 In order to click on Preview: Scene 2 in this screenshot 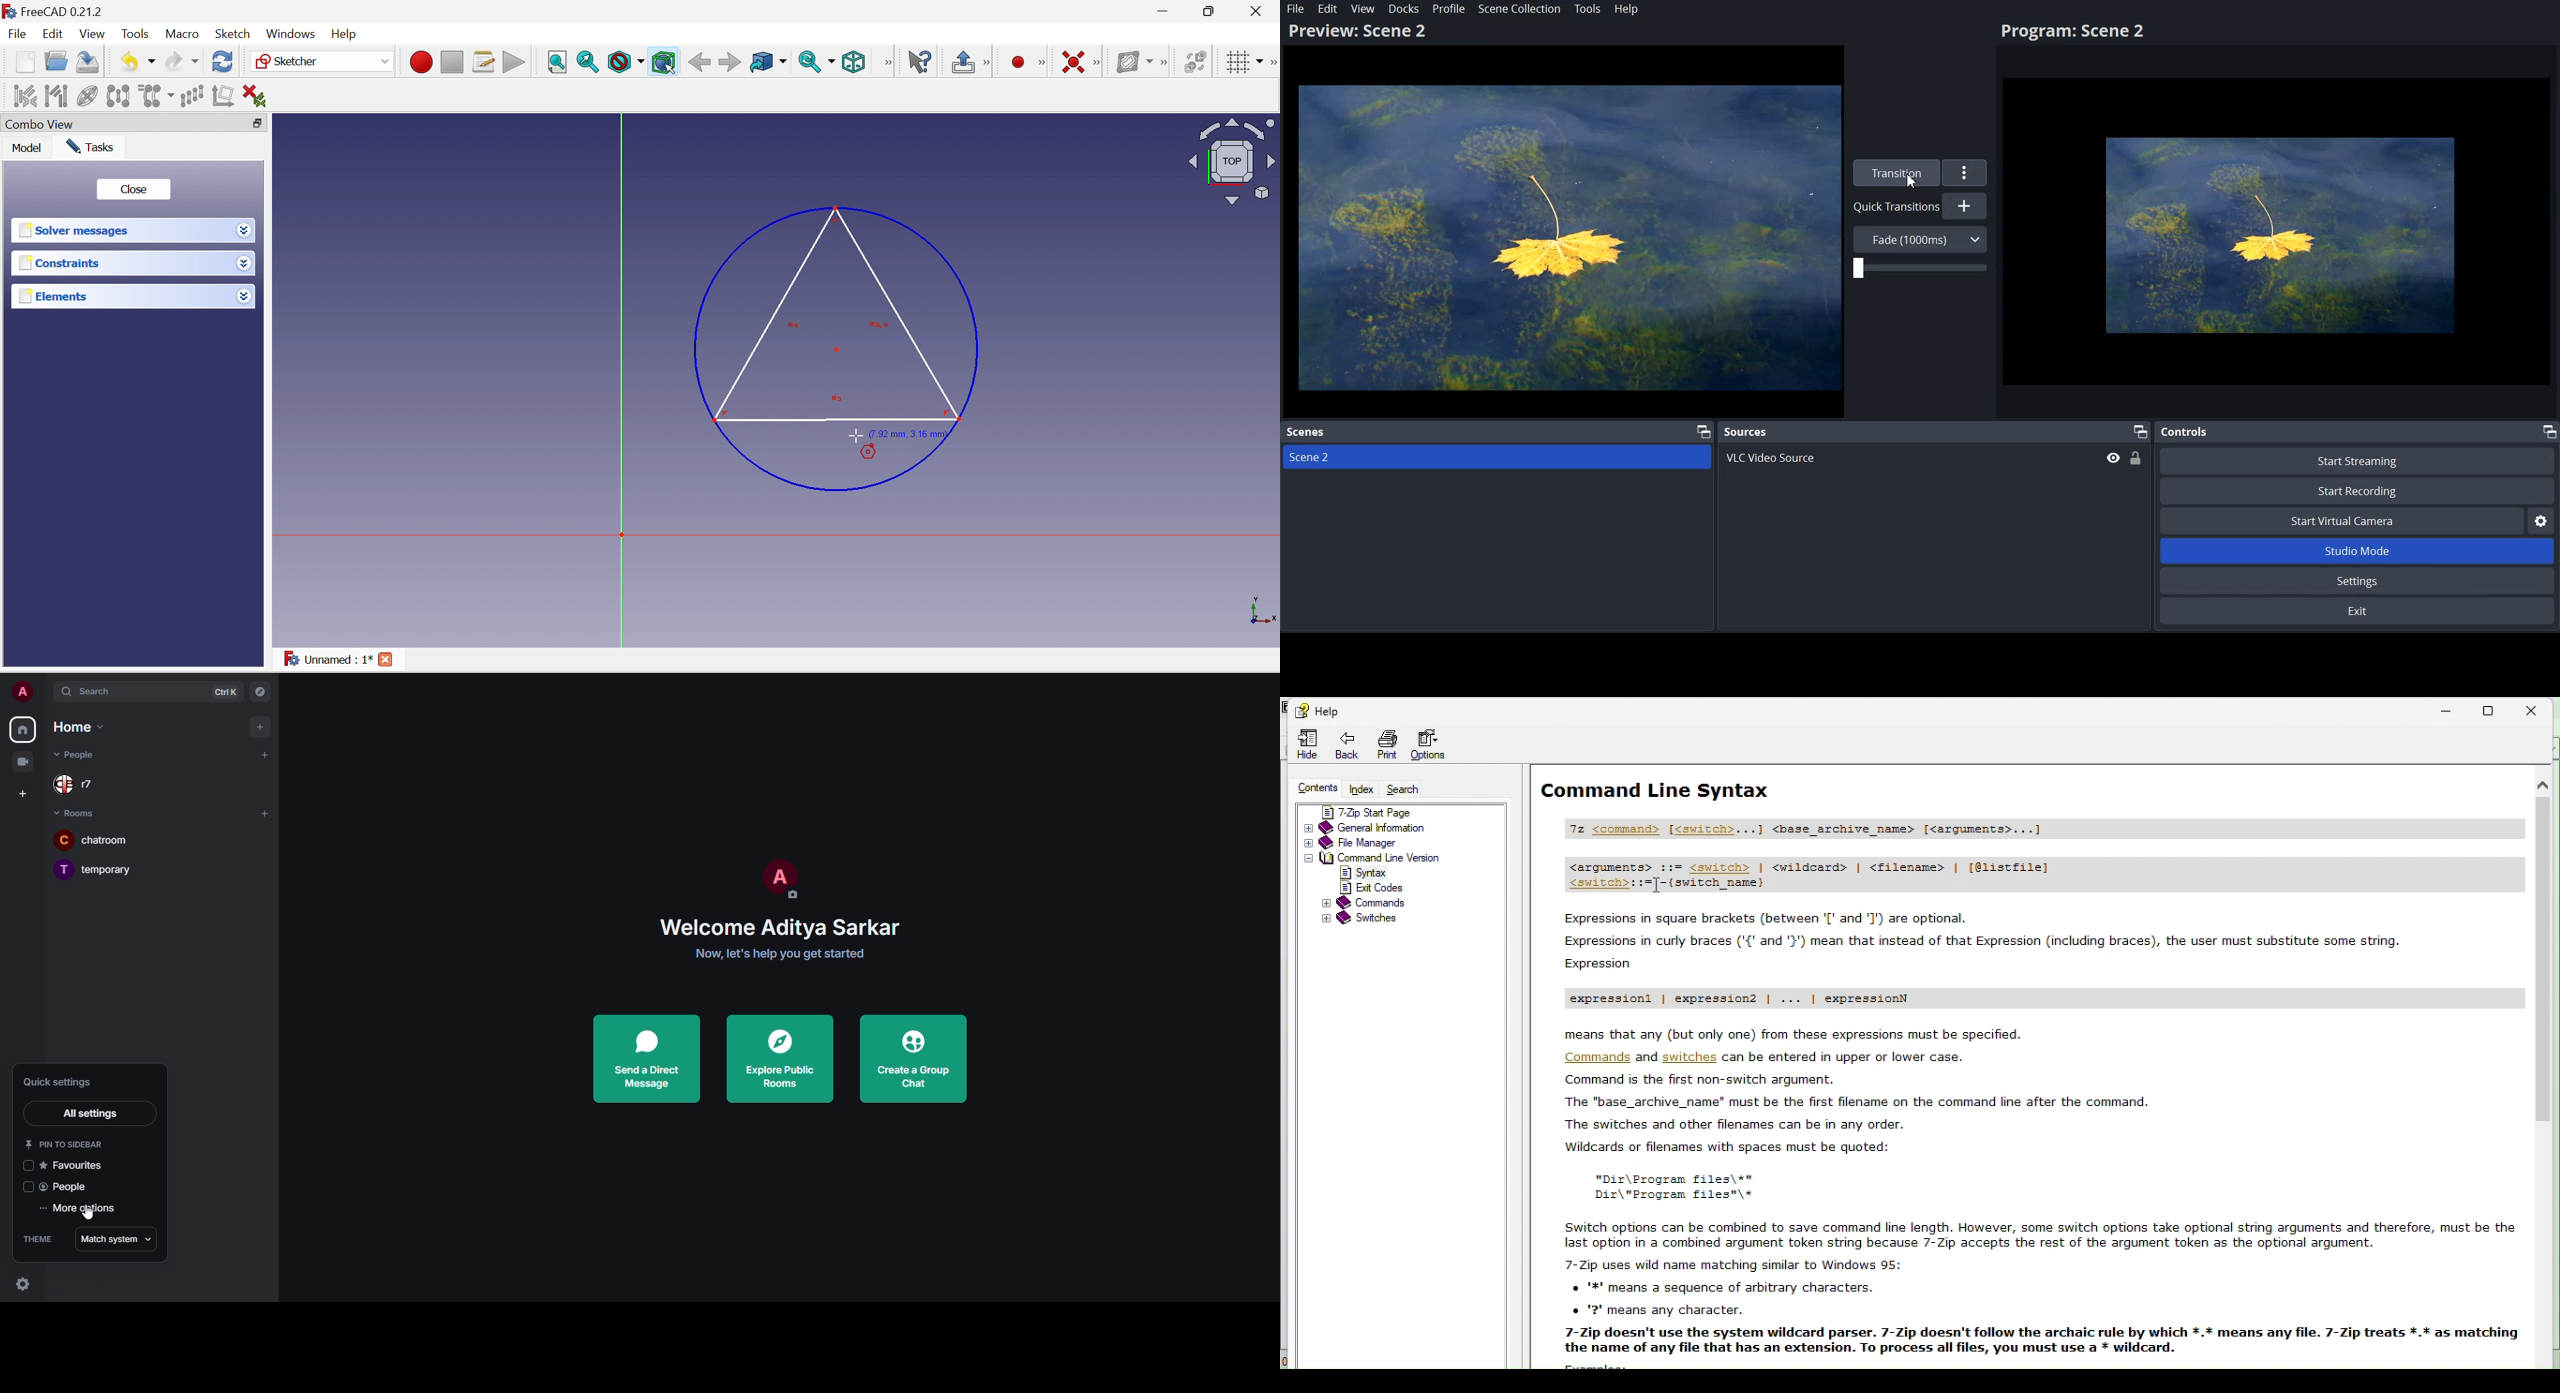, I will do `click(1364, 33)`.